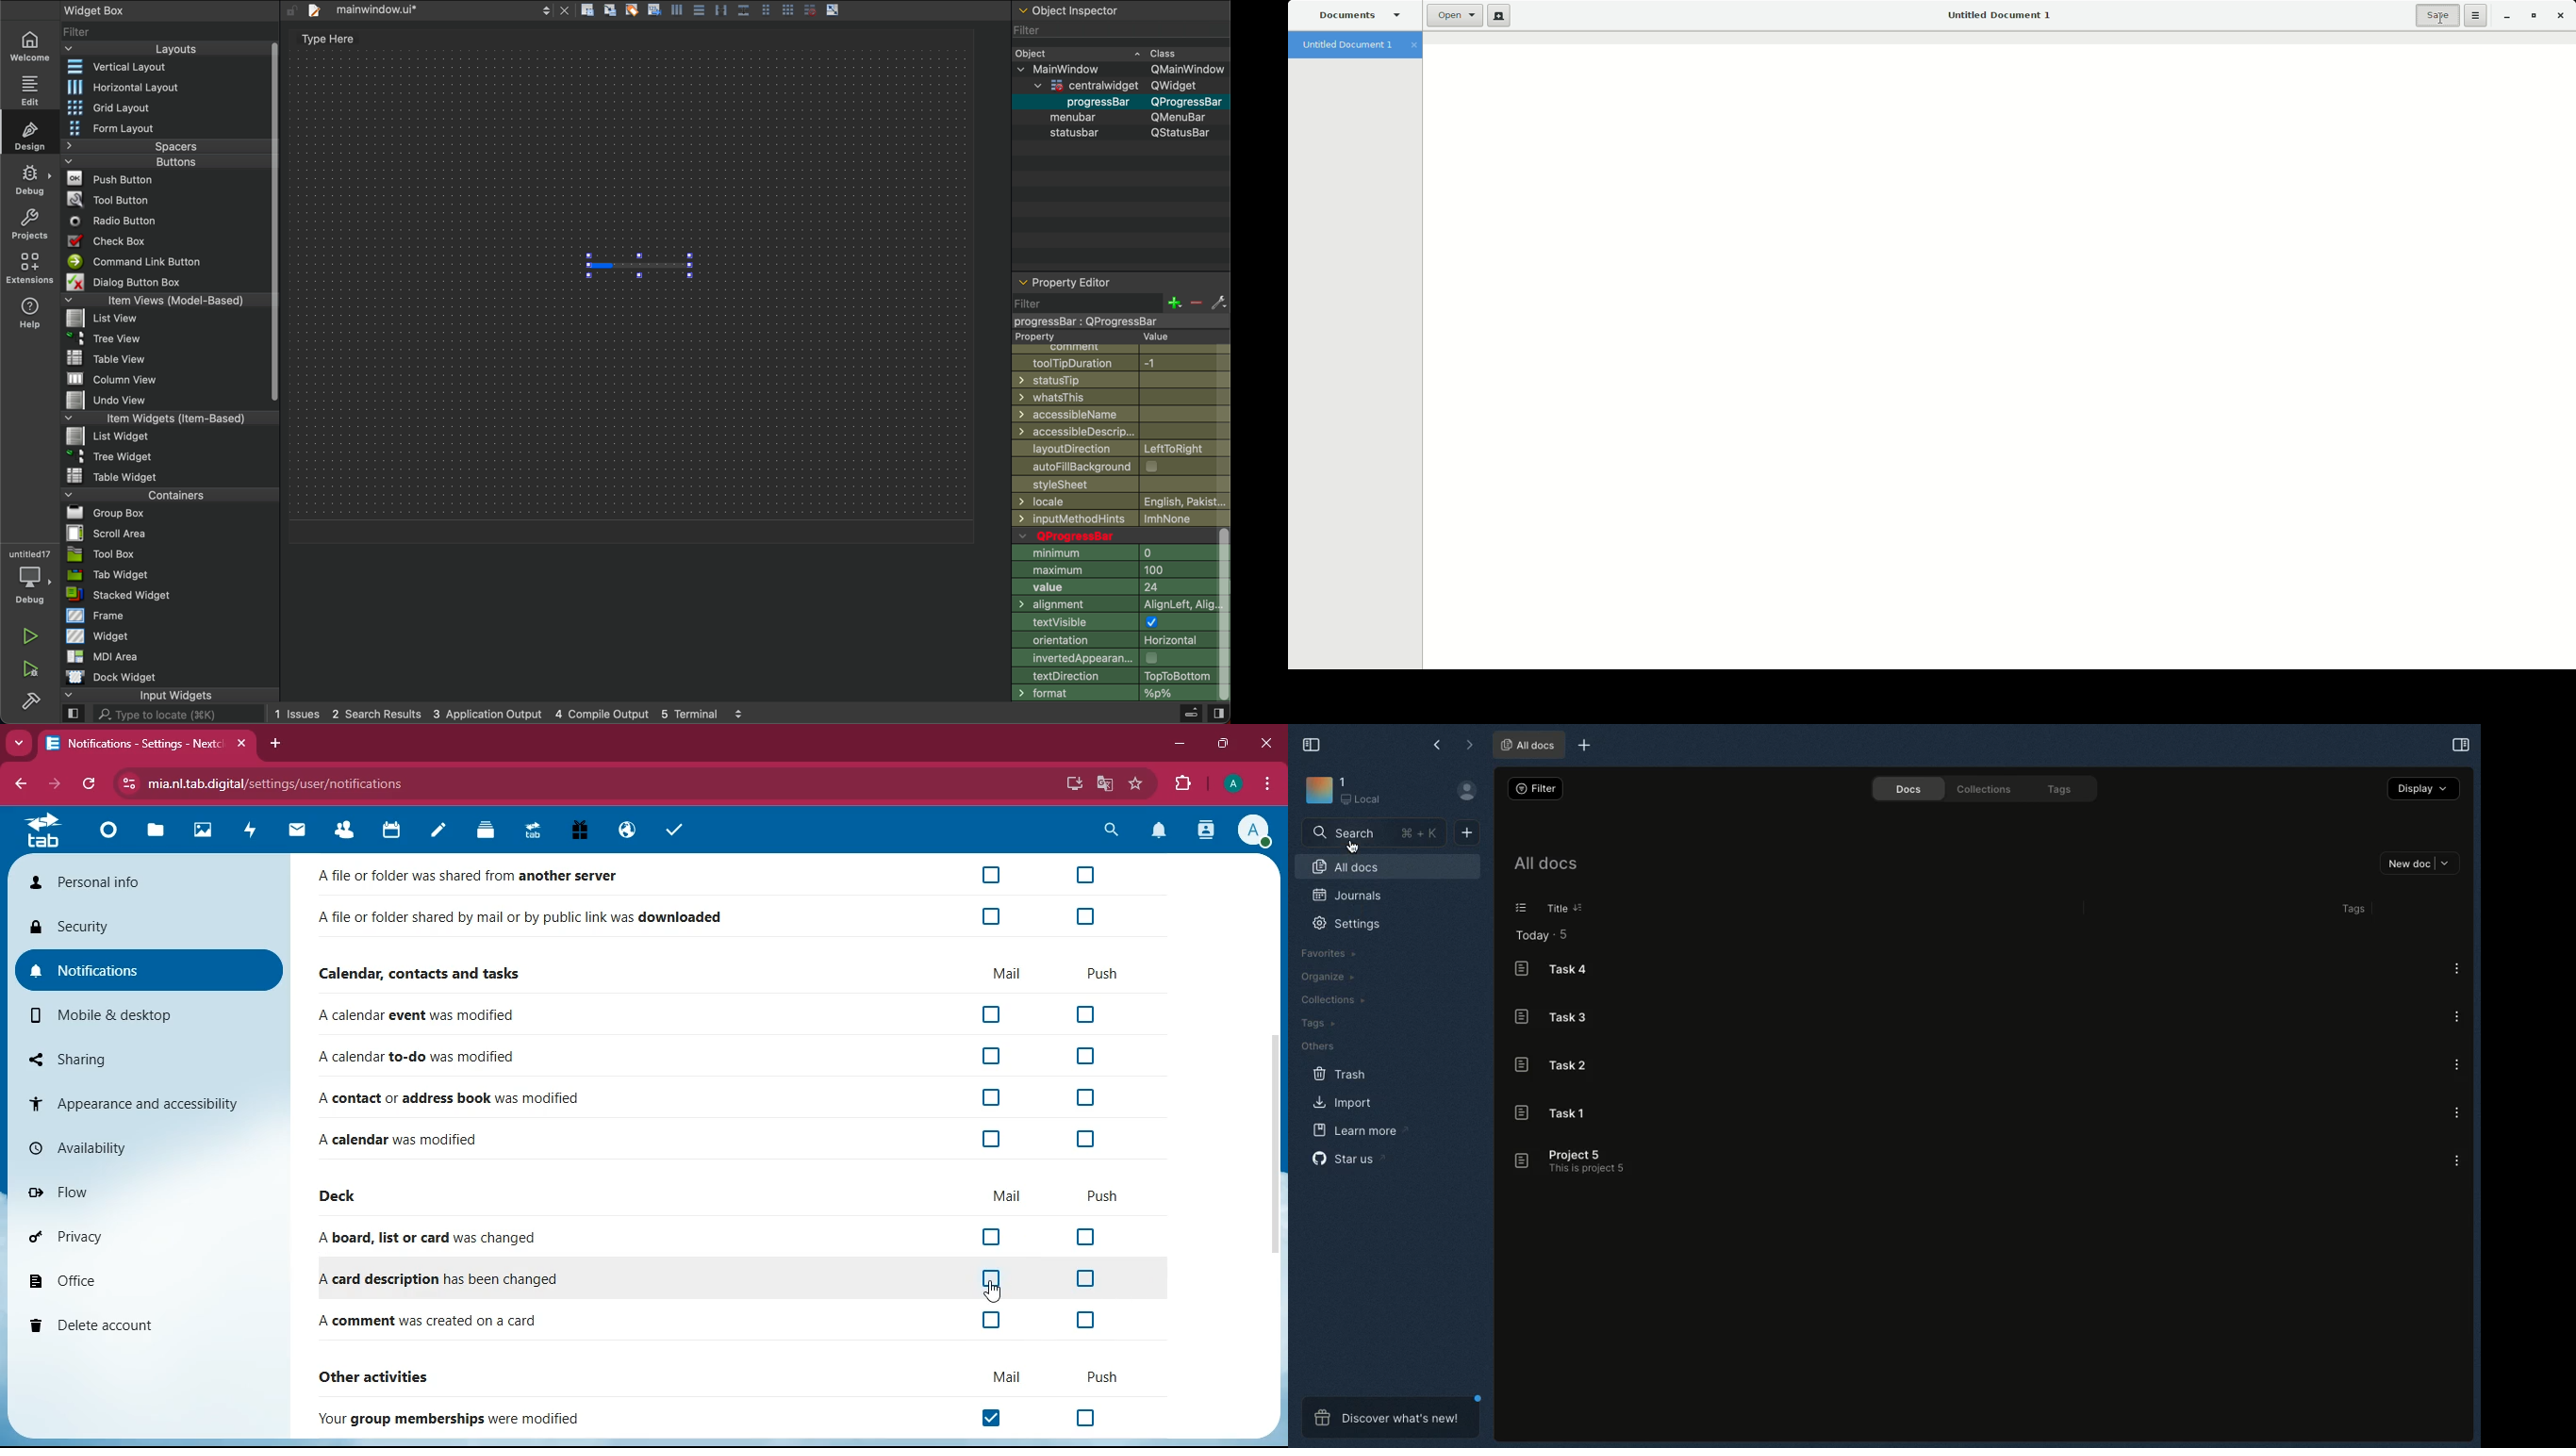 This screenshot has width=2576, height=1456. What do you see at coordinates (1087, 1237) in the screenshot?
I see `off` at bounding box center [1087, 1237].